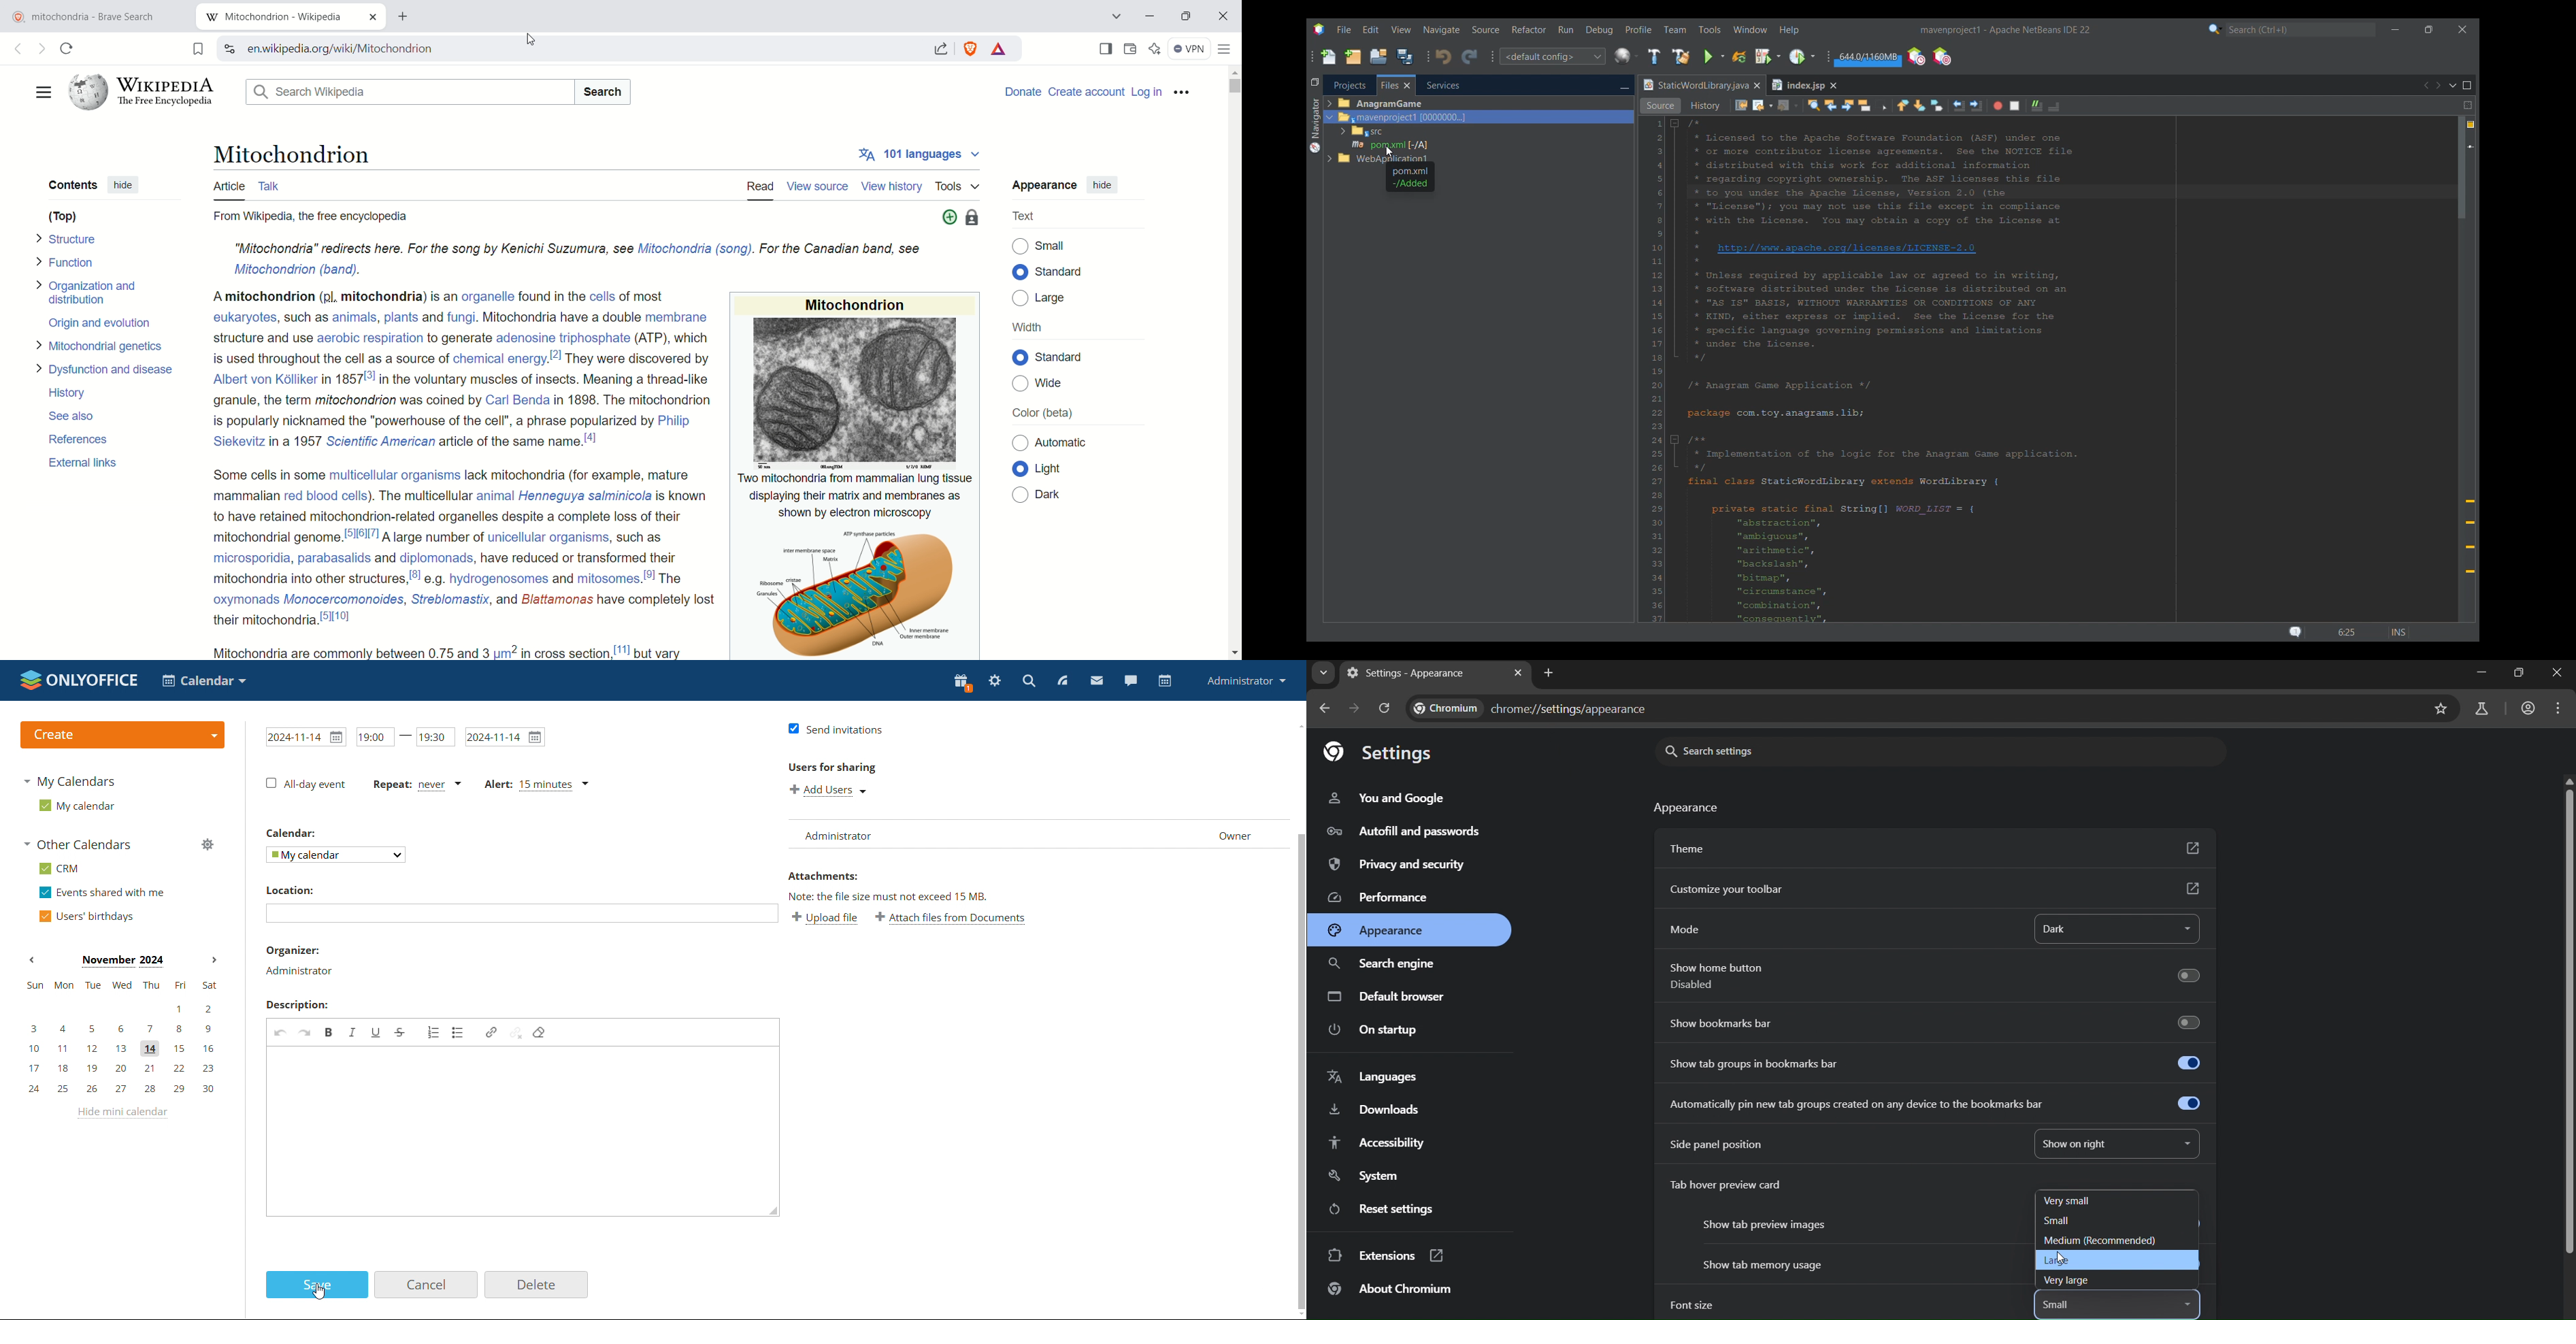 The width and height of the screenshot is (2576, 1344). I want to click on show bookmarks bar, so click(1937, 1022).